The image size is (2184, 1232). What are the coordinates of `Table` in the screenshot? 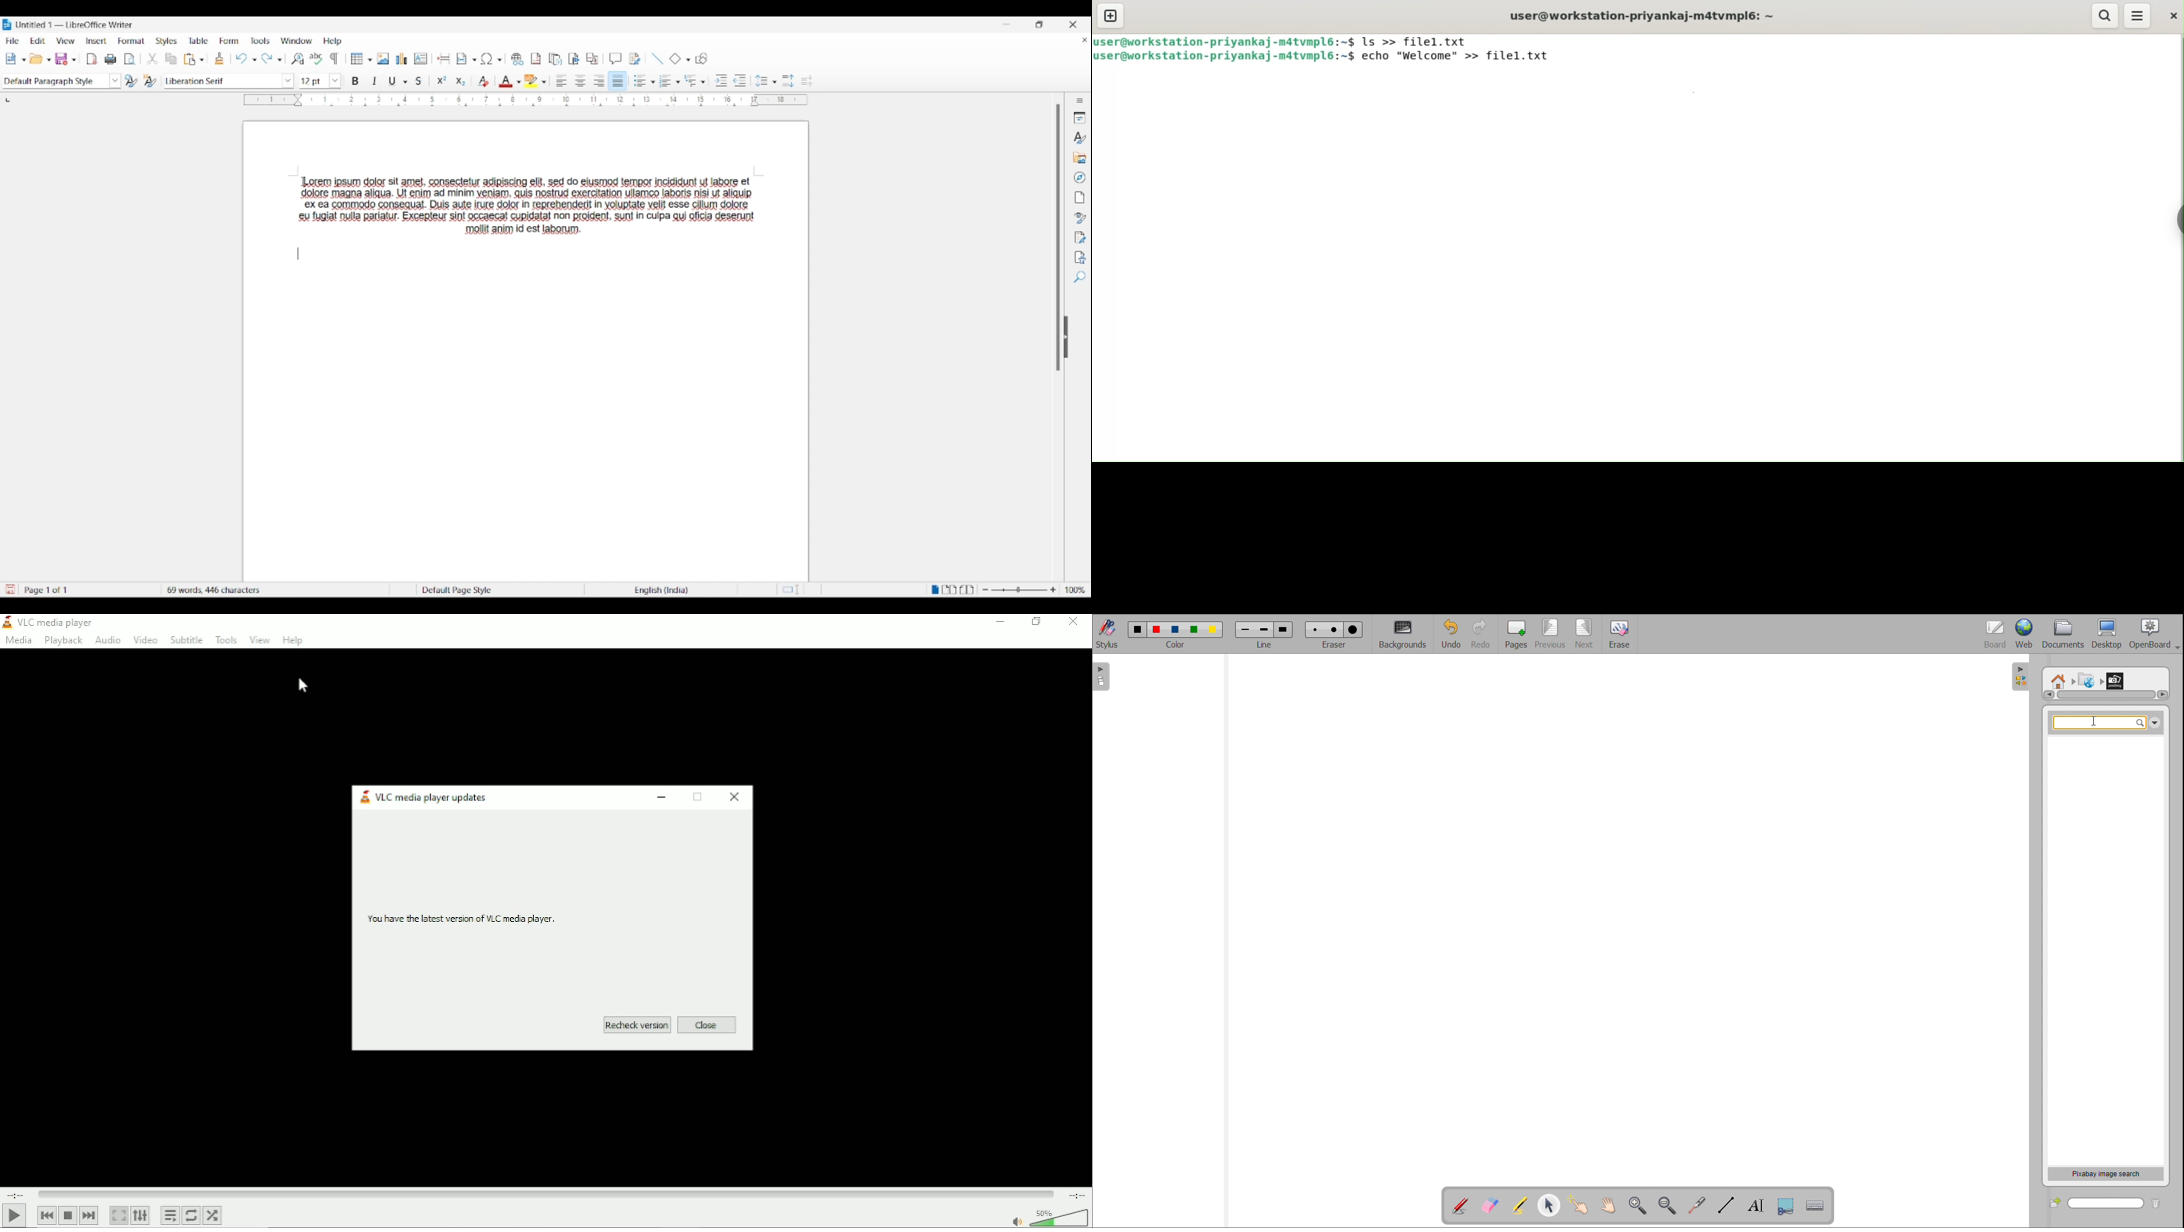 It's located at (199, 40).